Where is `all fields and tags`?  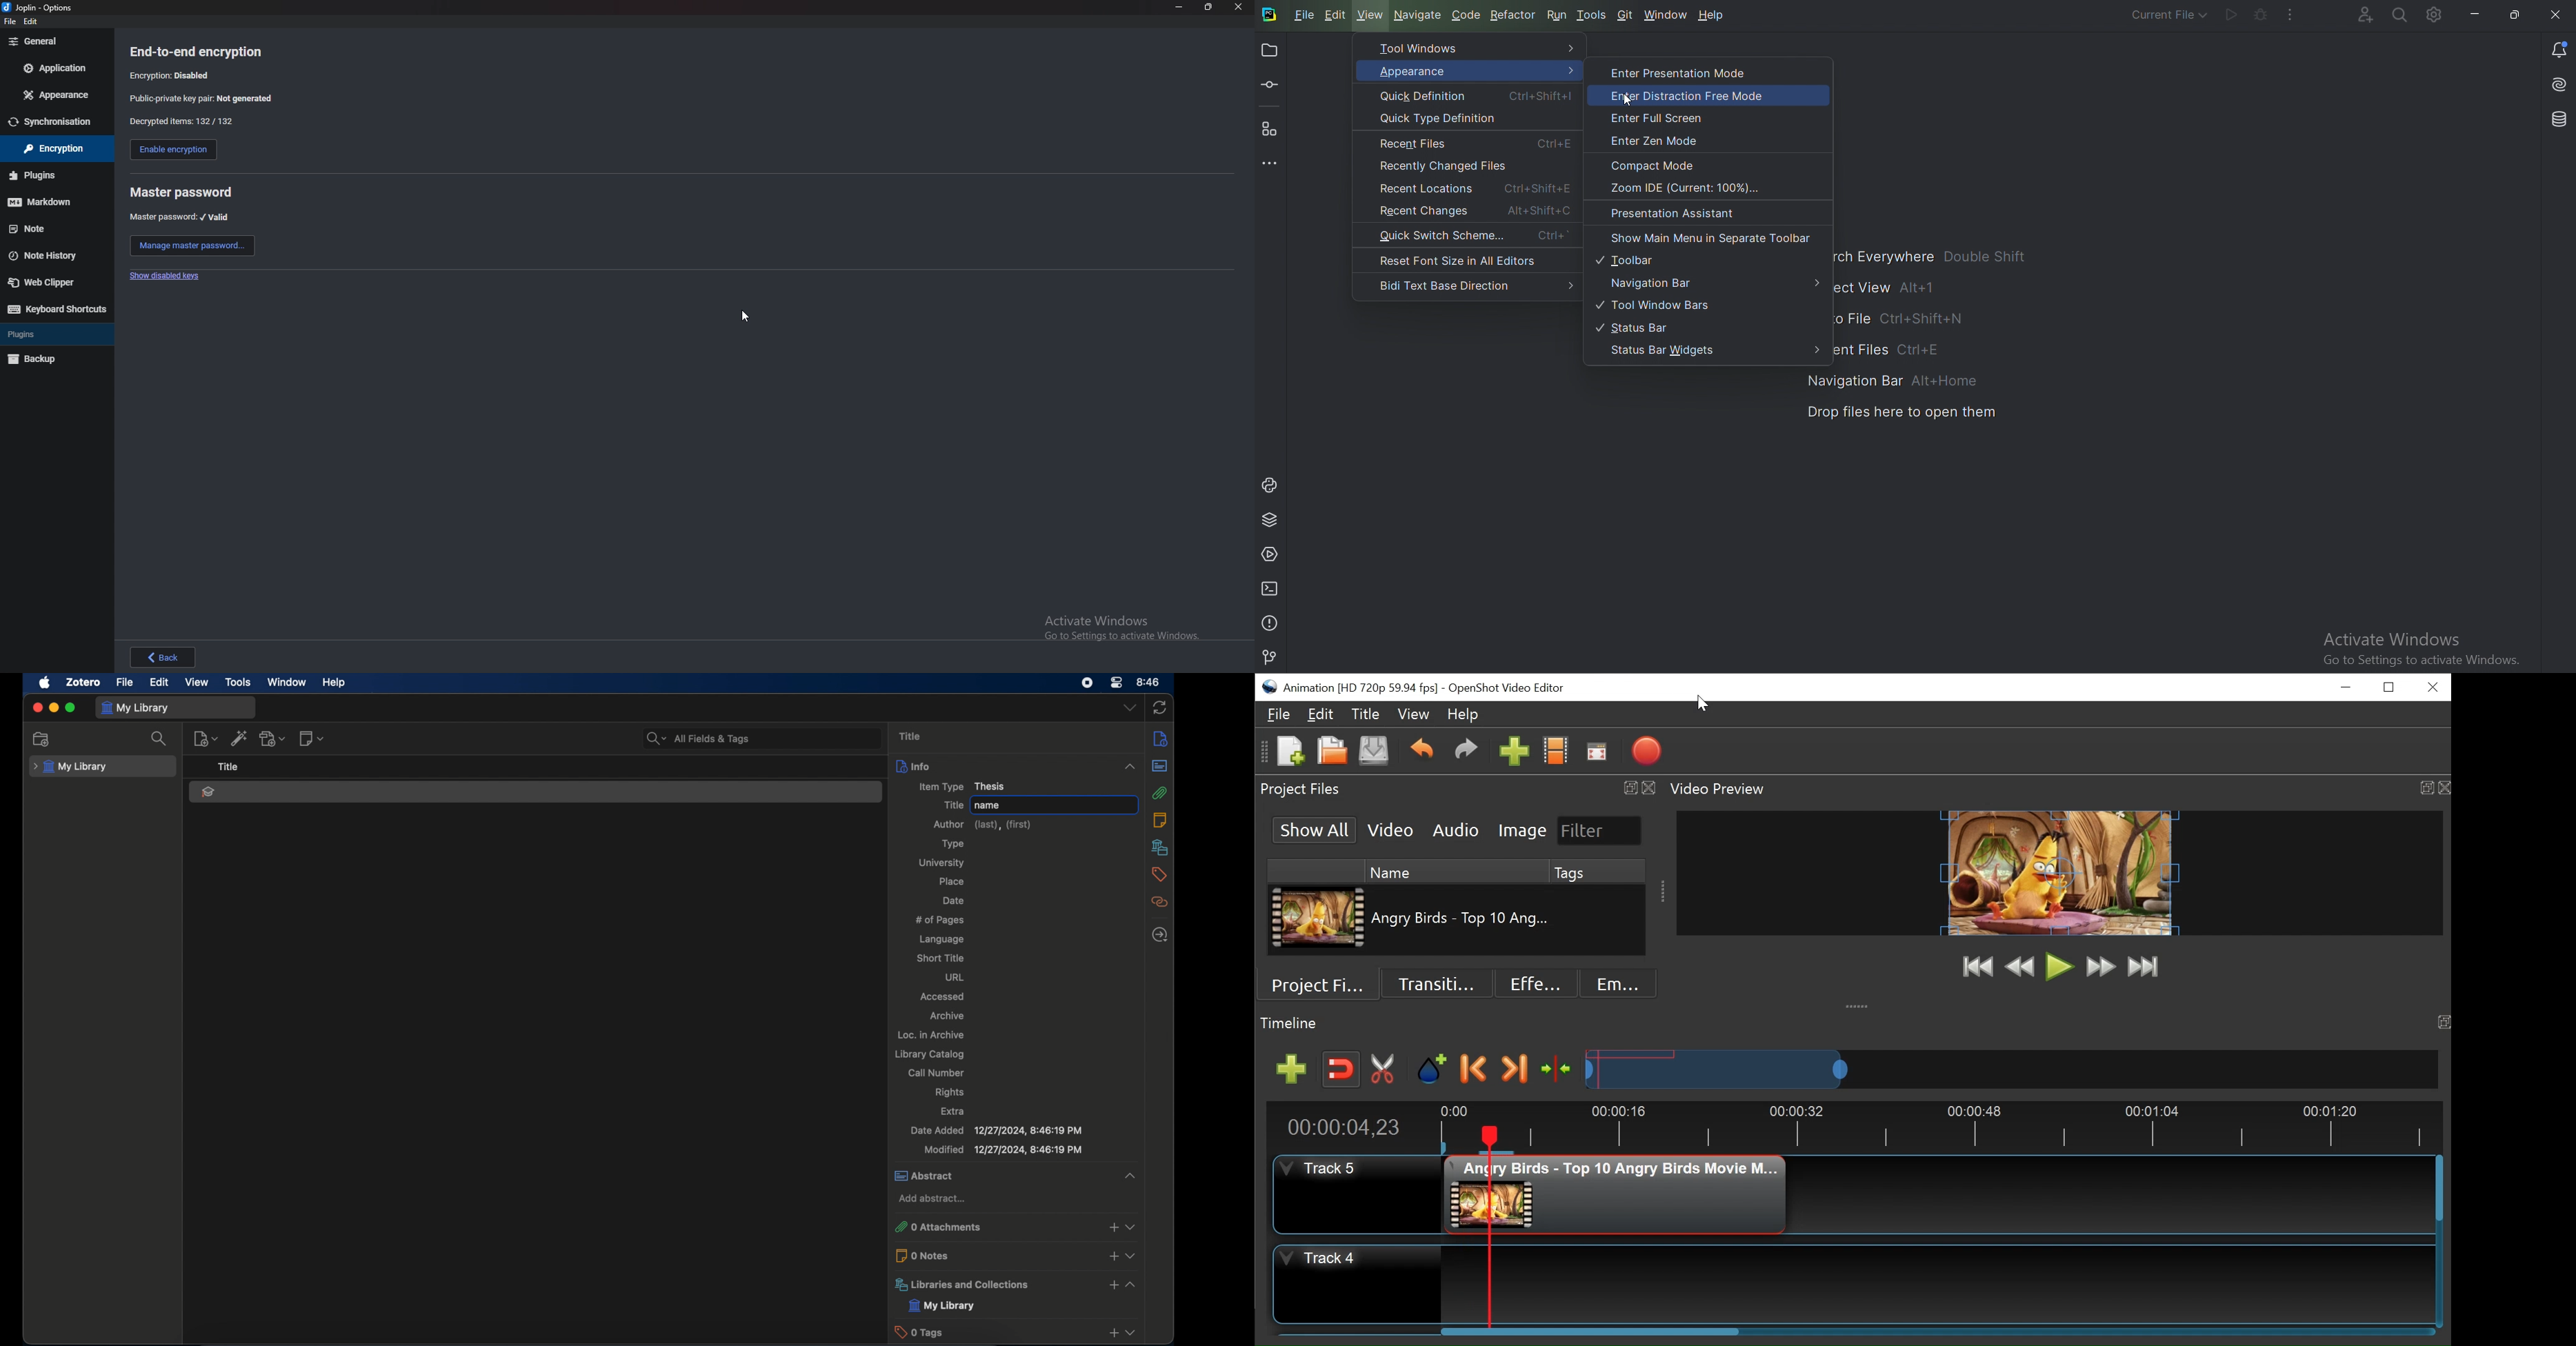
all fields and tags is located at coordinates (764, 739).